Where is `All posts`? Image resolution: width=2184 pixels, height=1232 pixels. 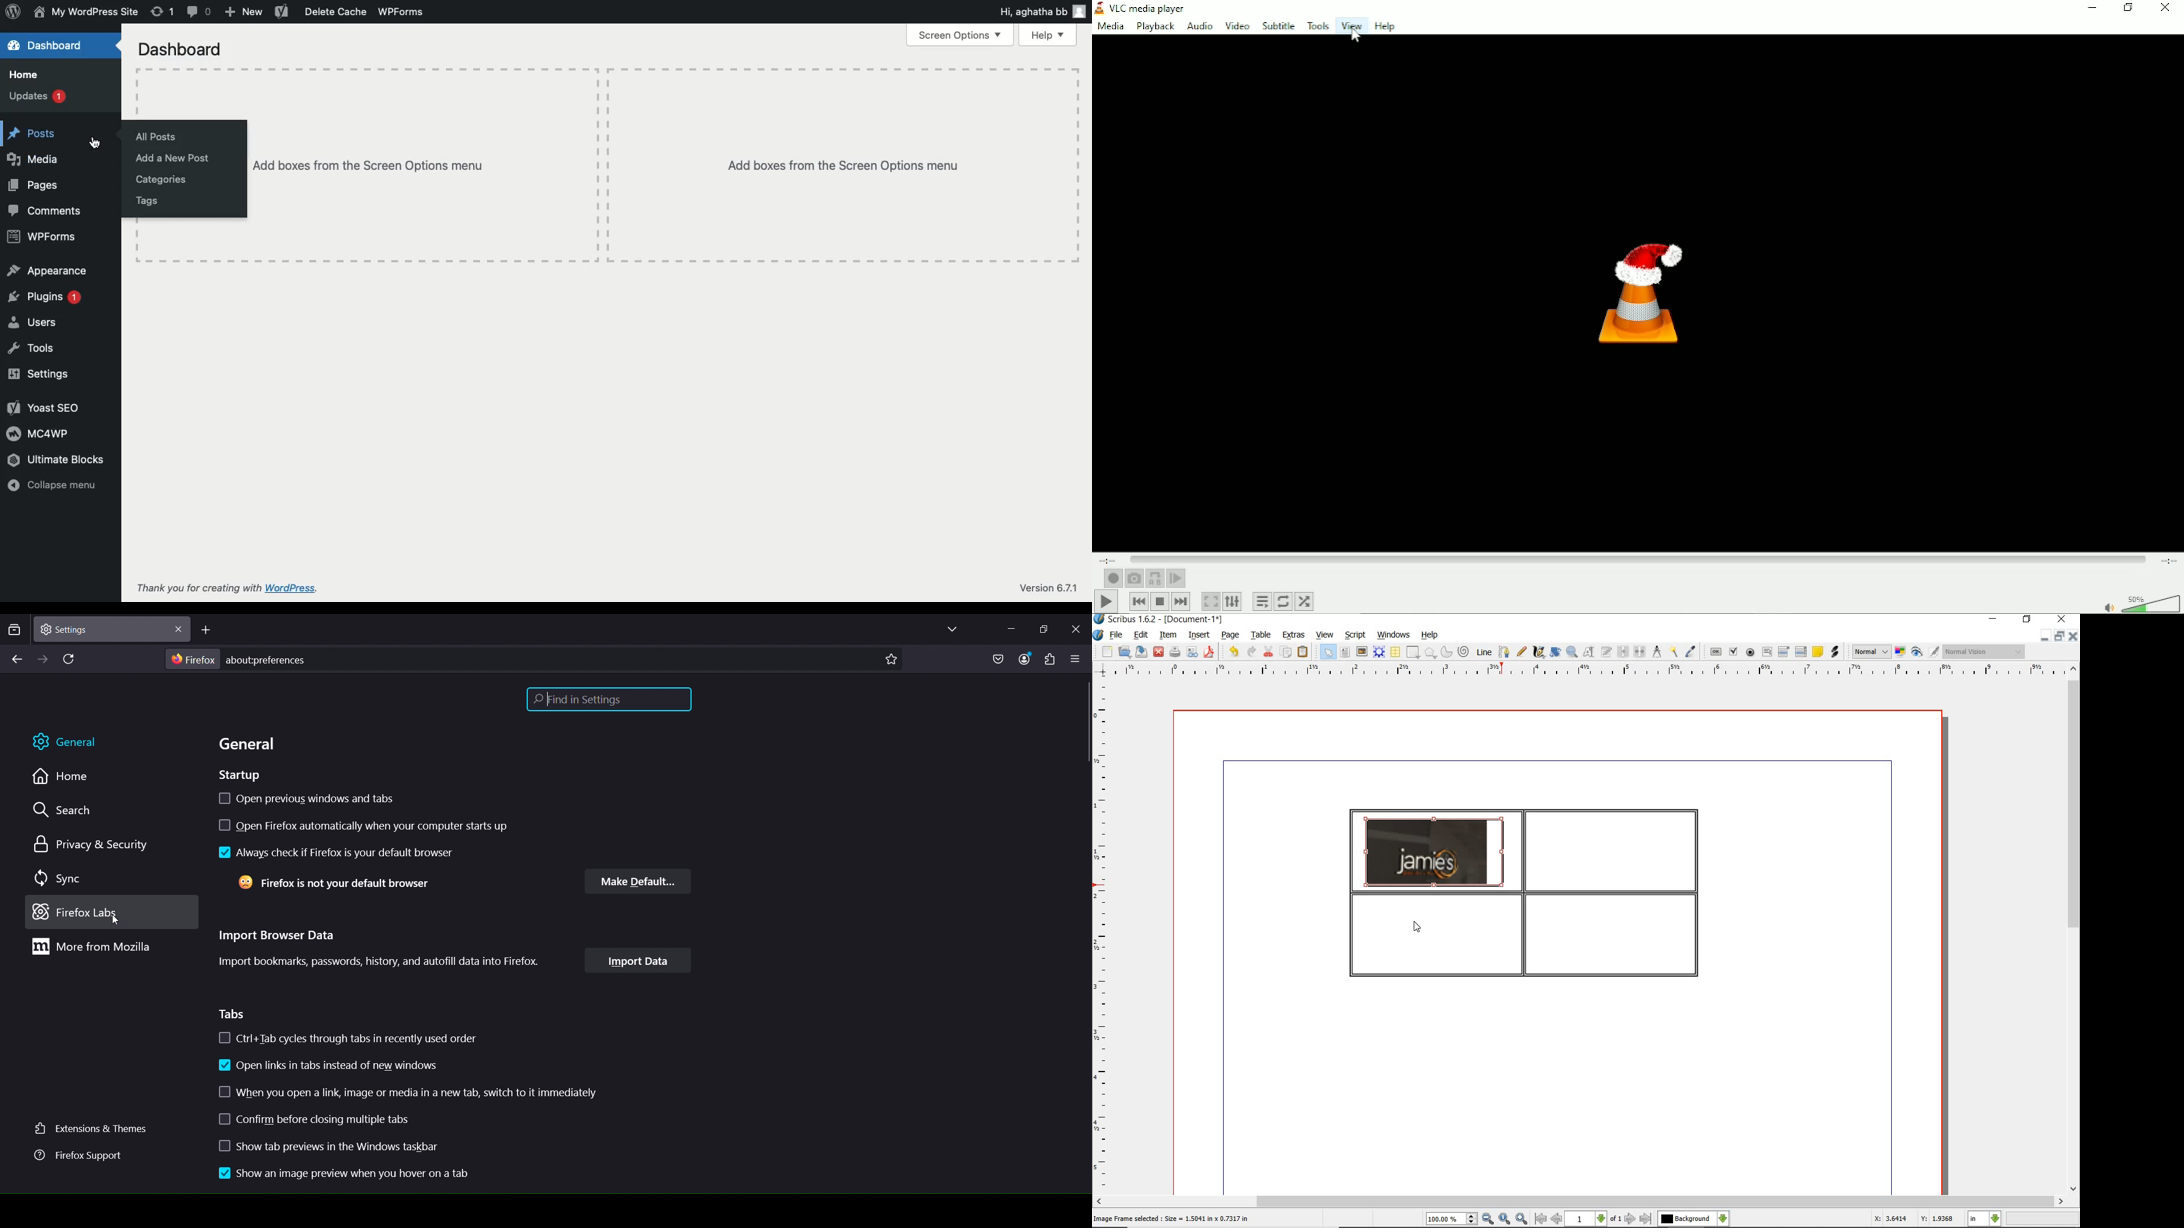 All posts is located at coordinates (158, 131).